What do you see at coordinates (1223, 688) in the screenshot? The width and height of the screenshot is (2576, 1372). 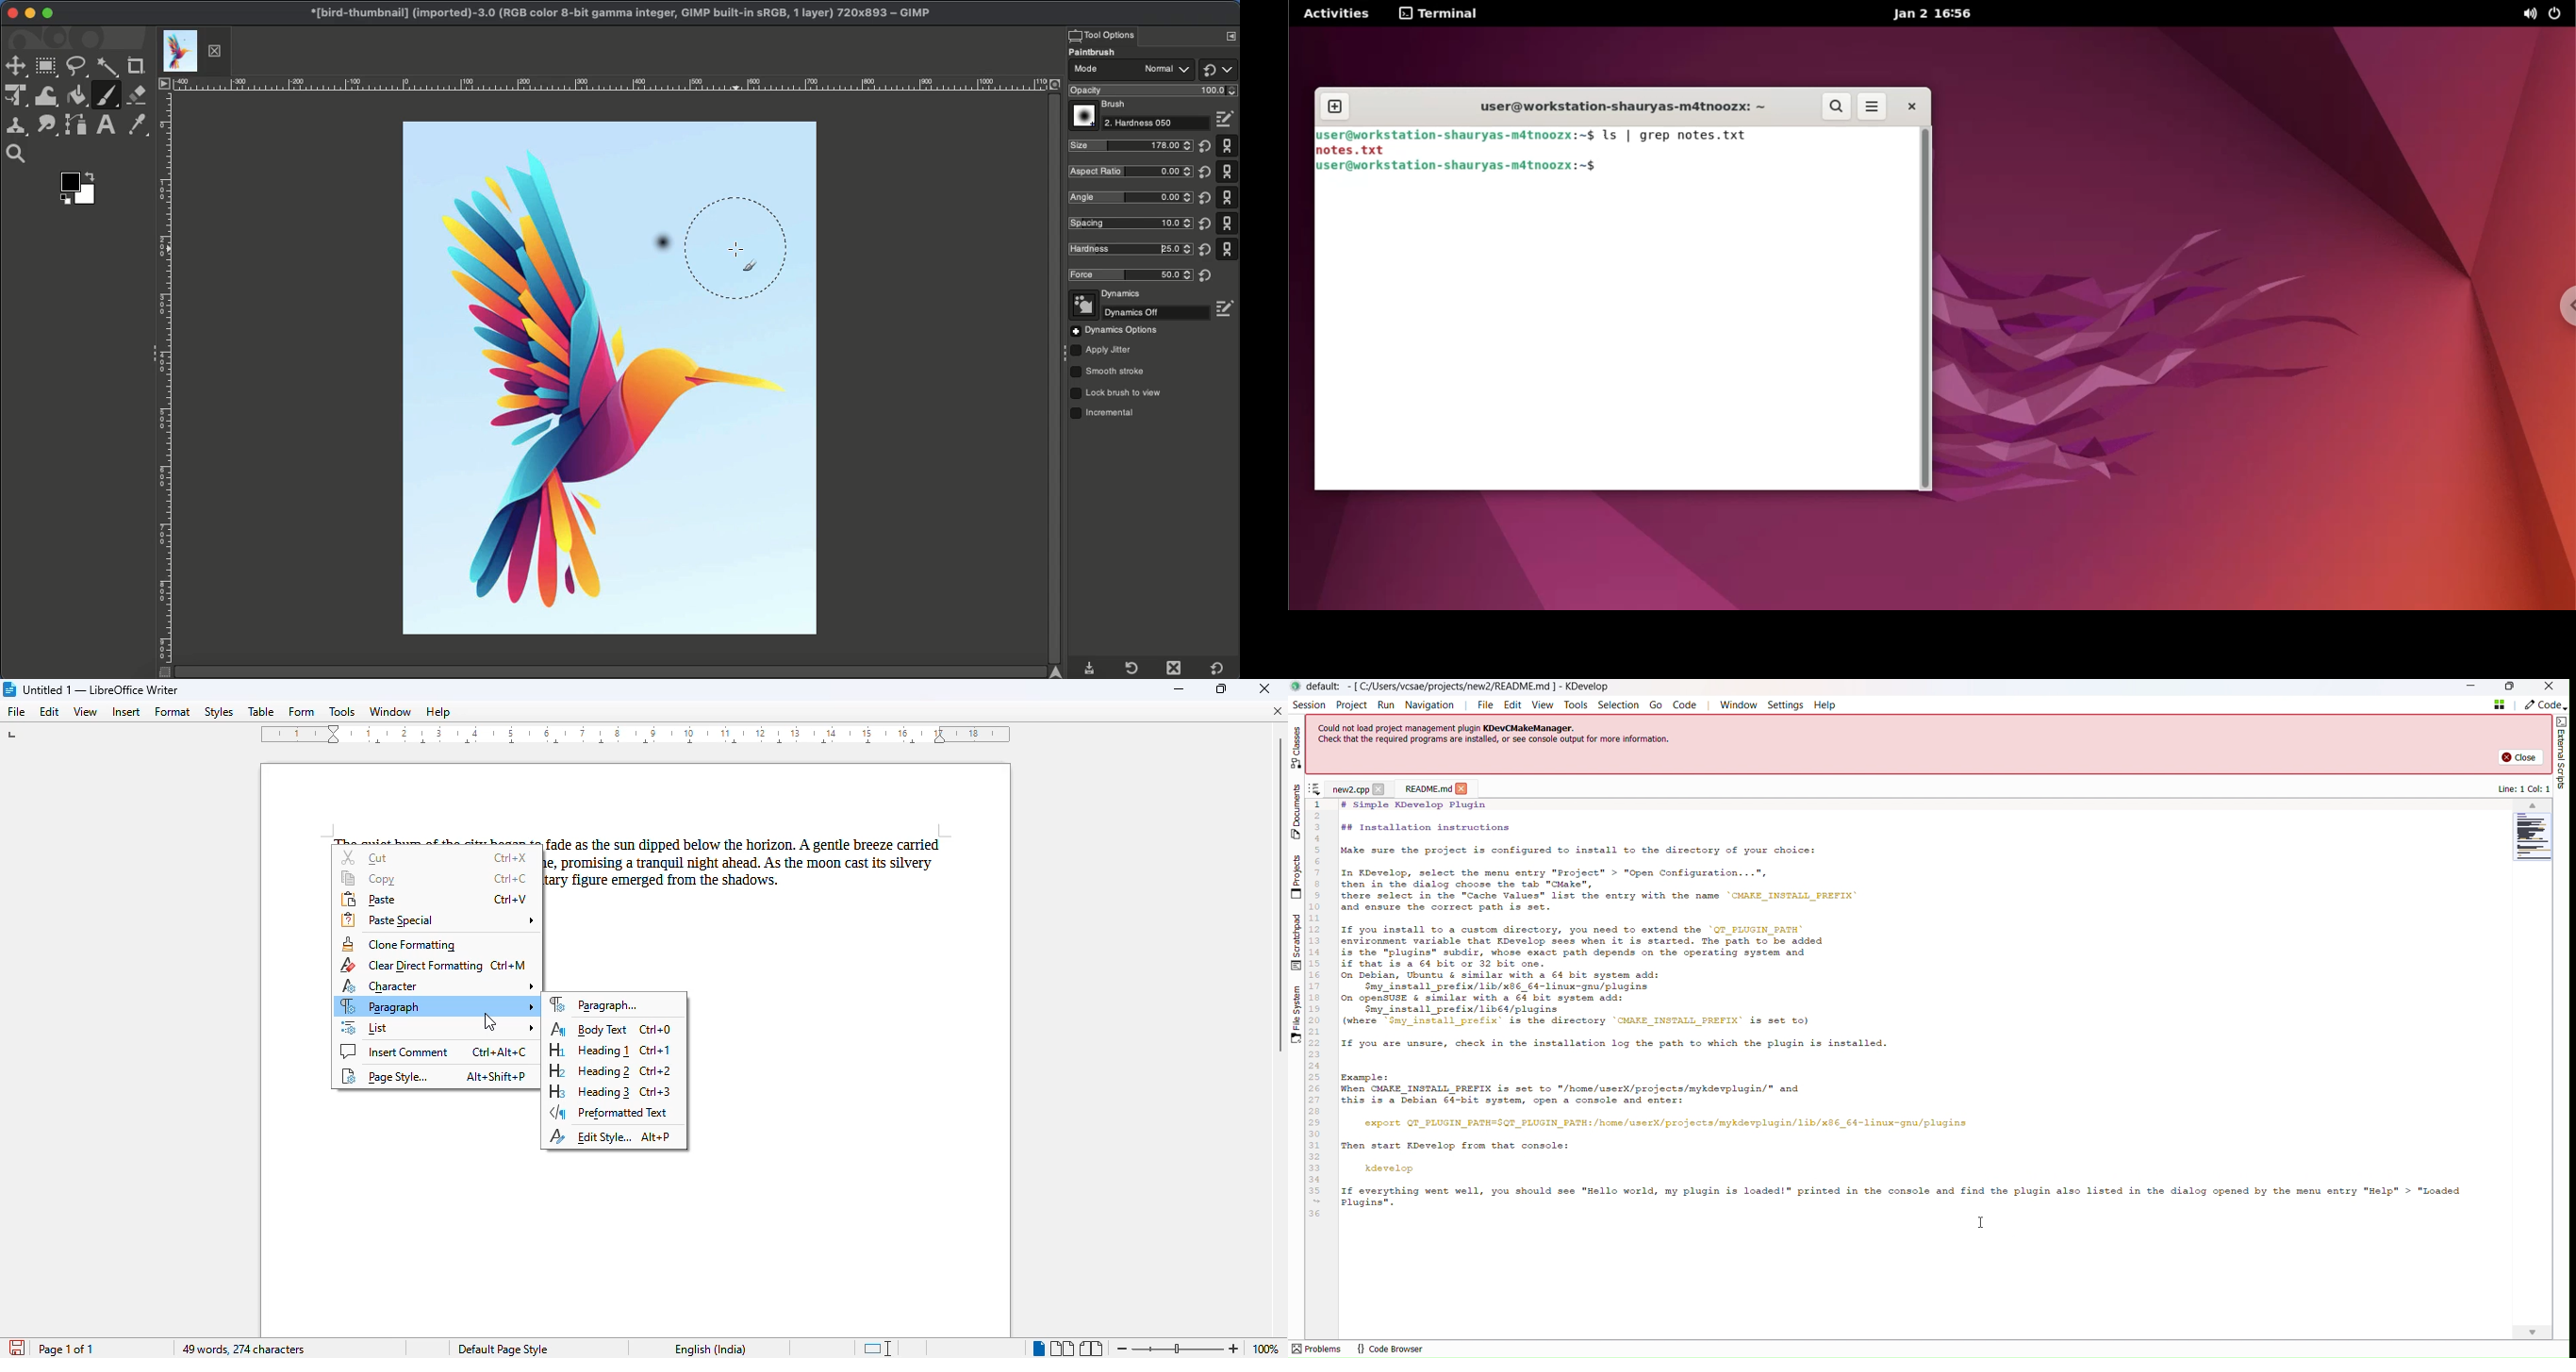 I see `maximize` at bounding box center [1223, 688].